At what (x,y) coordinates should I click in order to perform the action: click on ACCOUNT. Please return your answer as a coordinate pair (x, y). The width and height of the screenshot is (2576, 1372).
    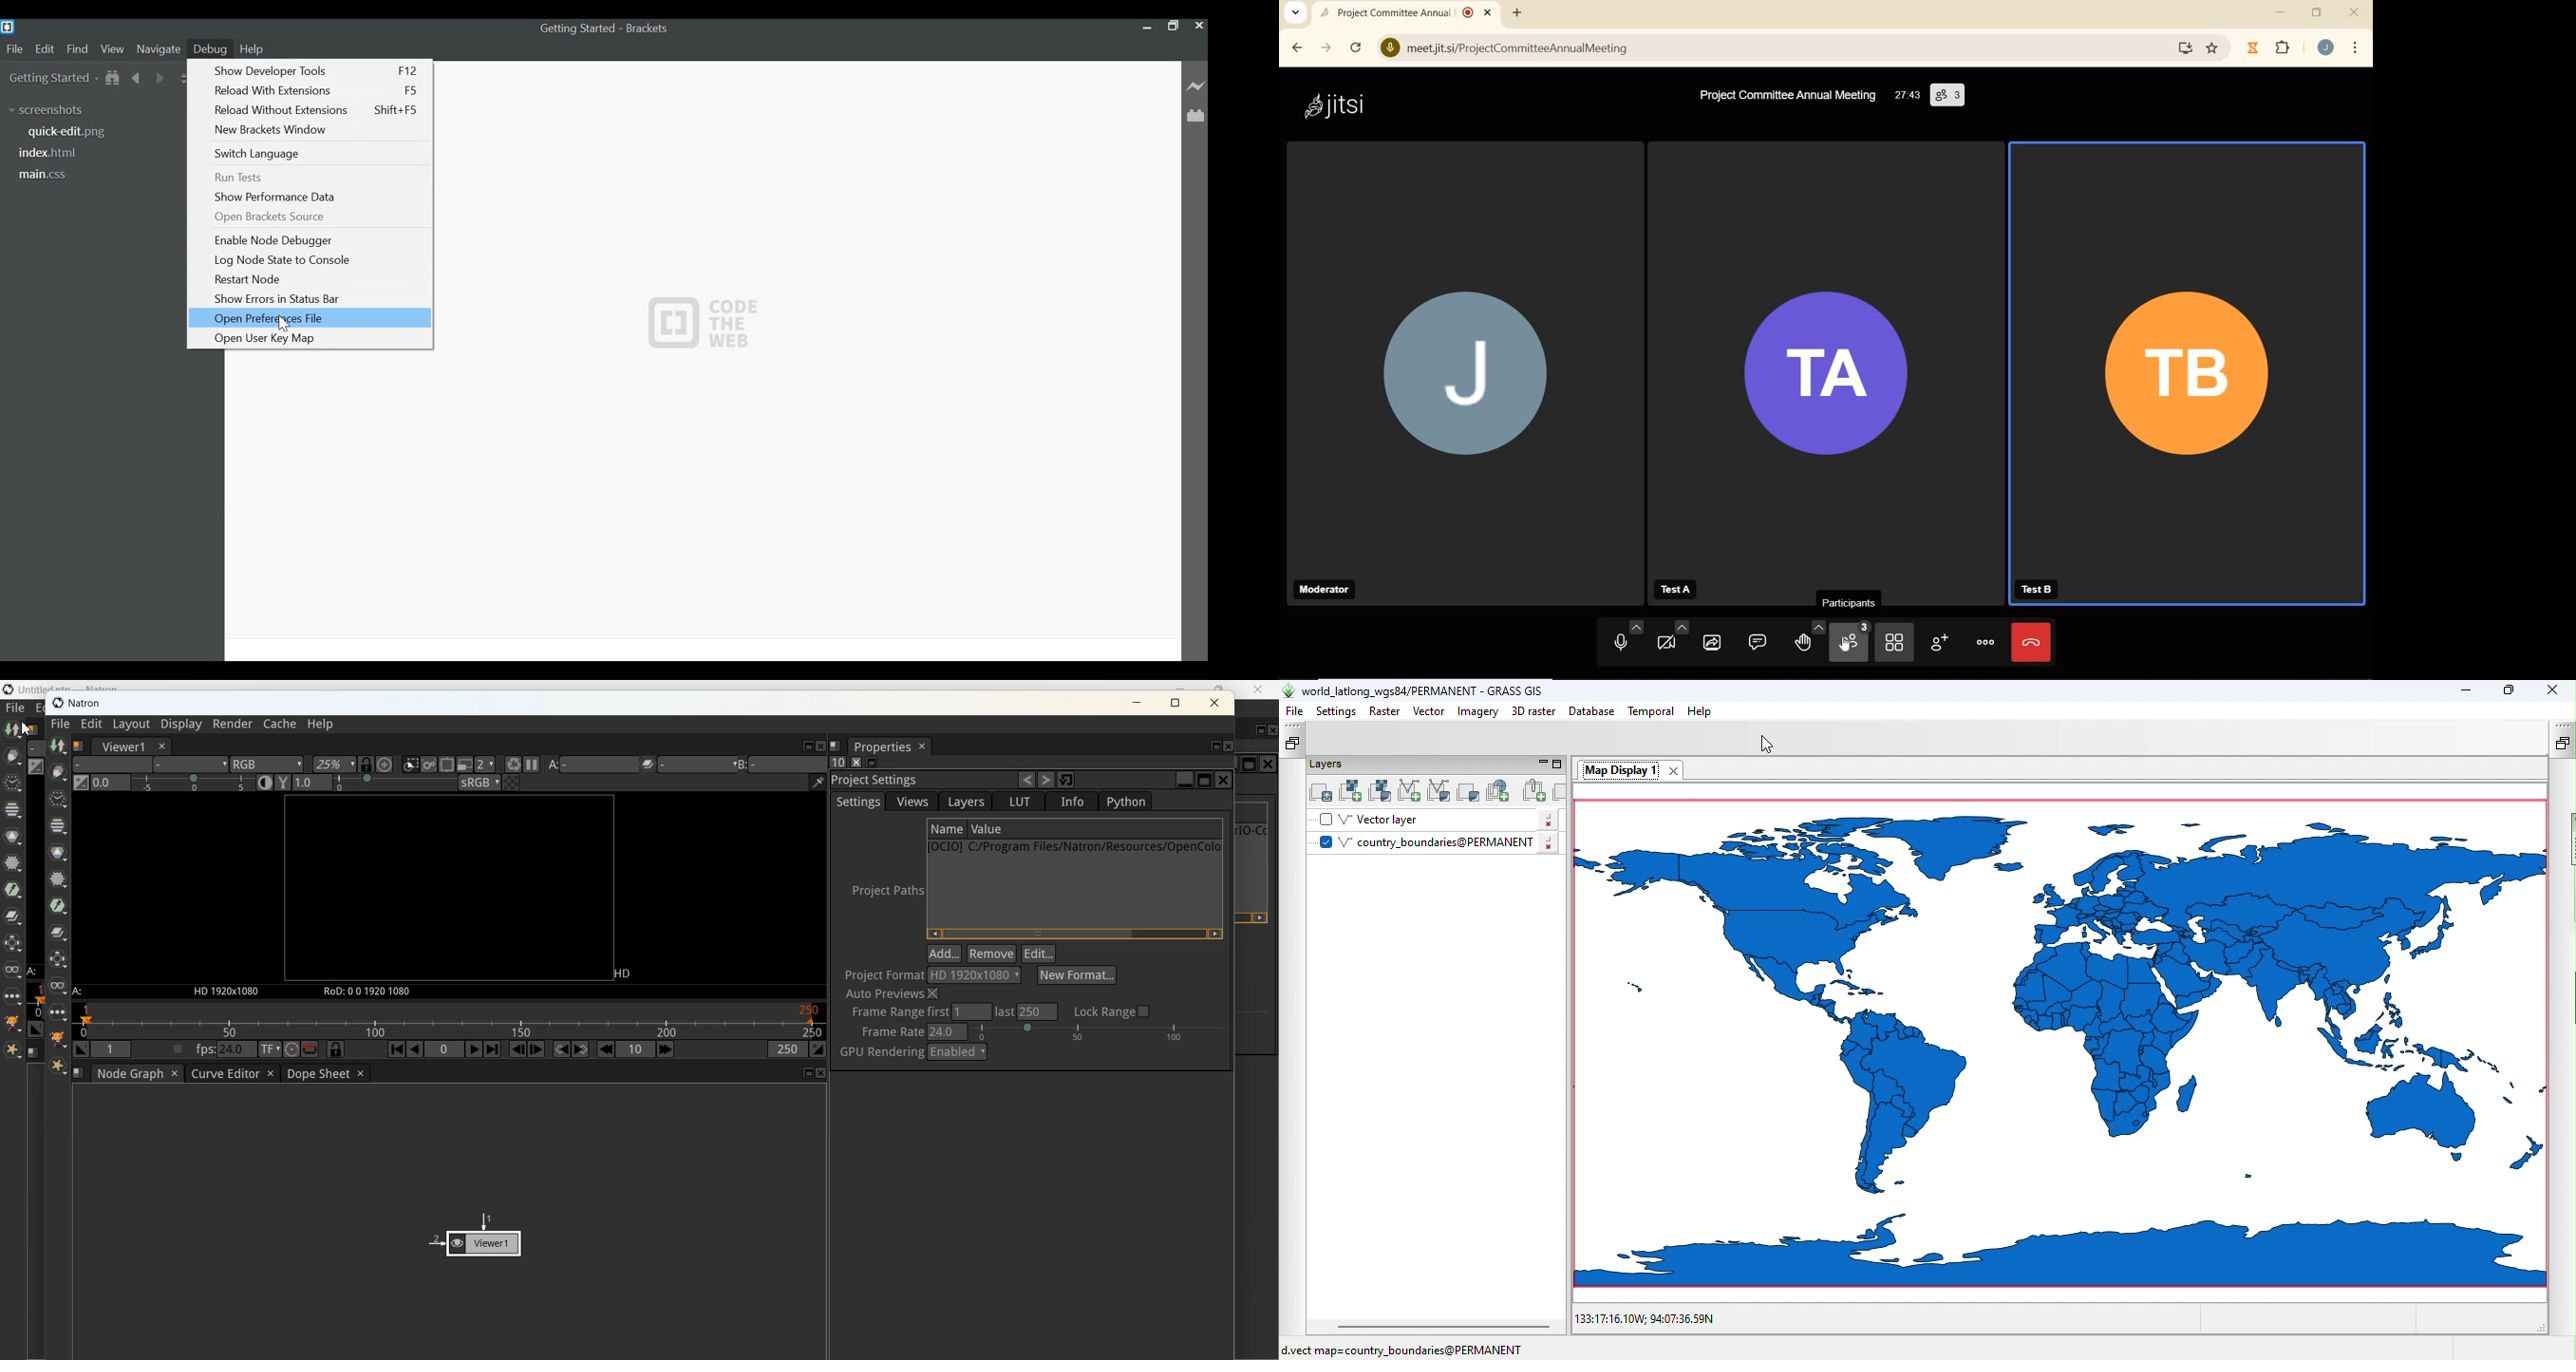
    Looking at the image, I should click on (2327, 48).